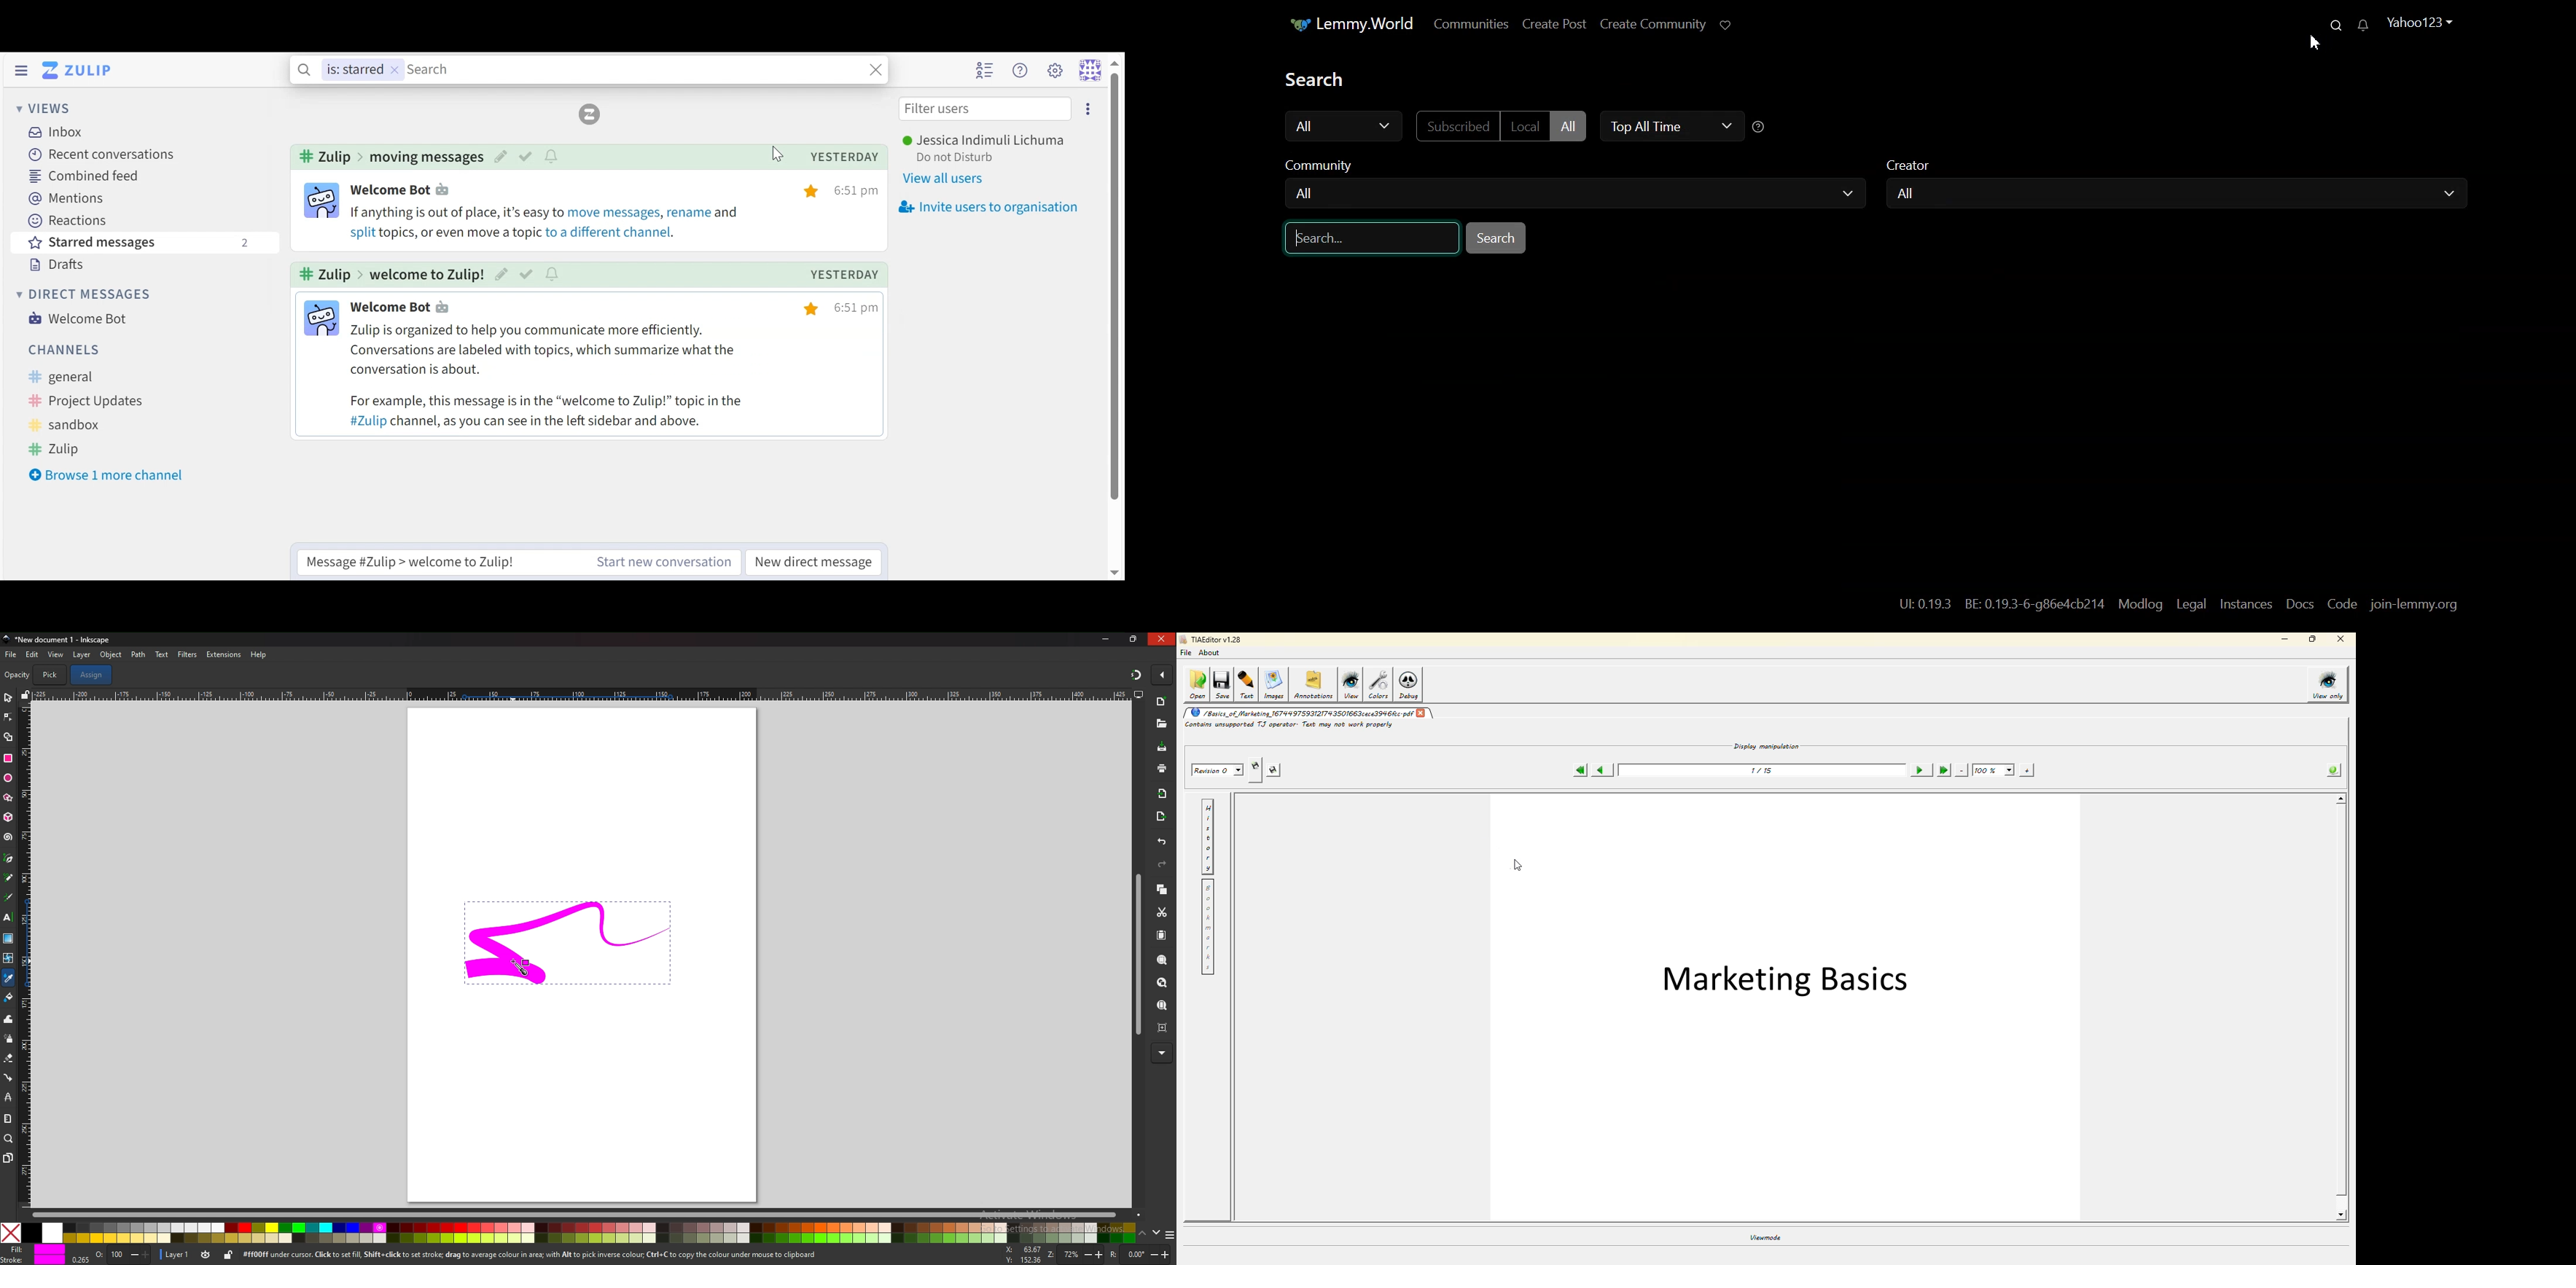 The width and height of the screenshot is (2576, 1288). I want to click on horizontal scale, so click(579, 694).